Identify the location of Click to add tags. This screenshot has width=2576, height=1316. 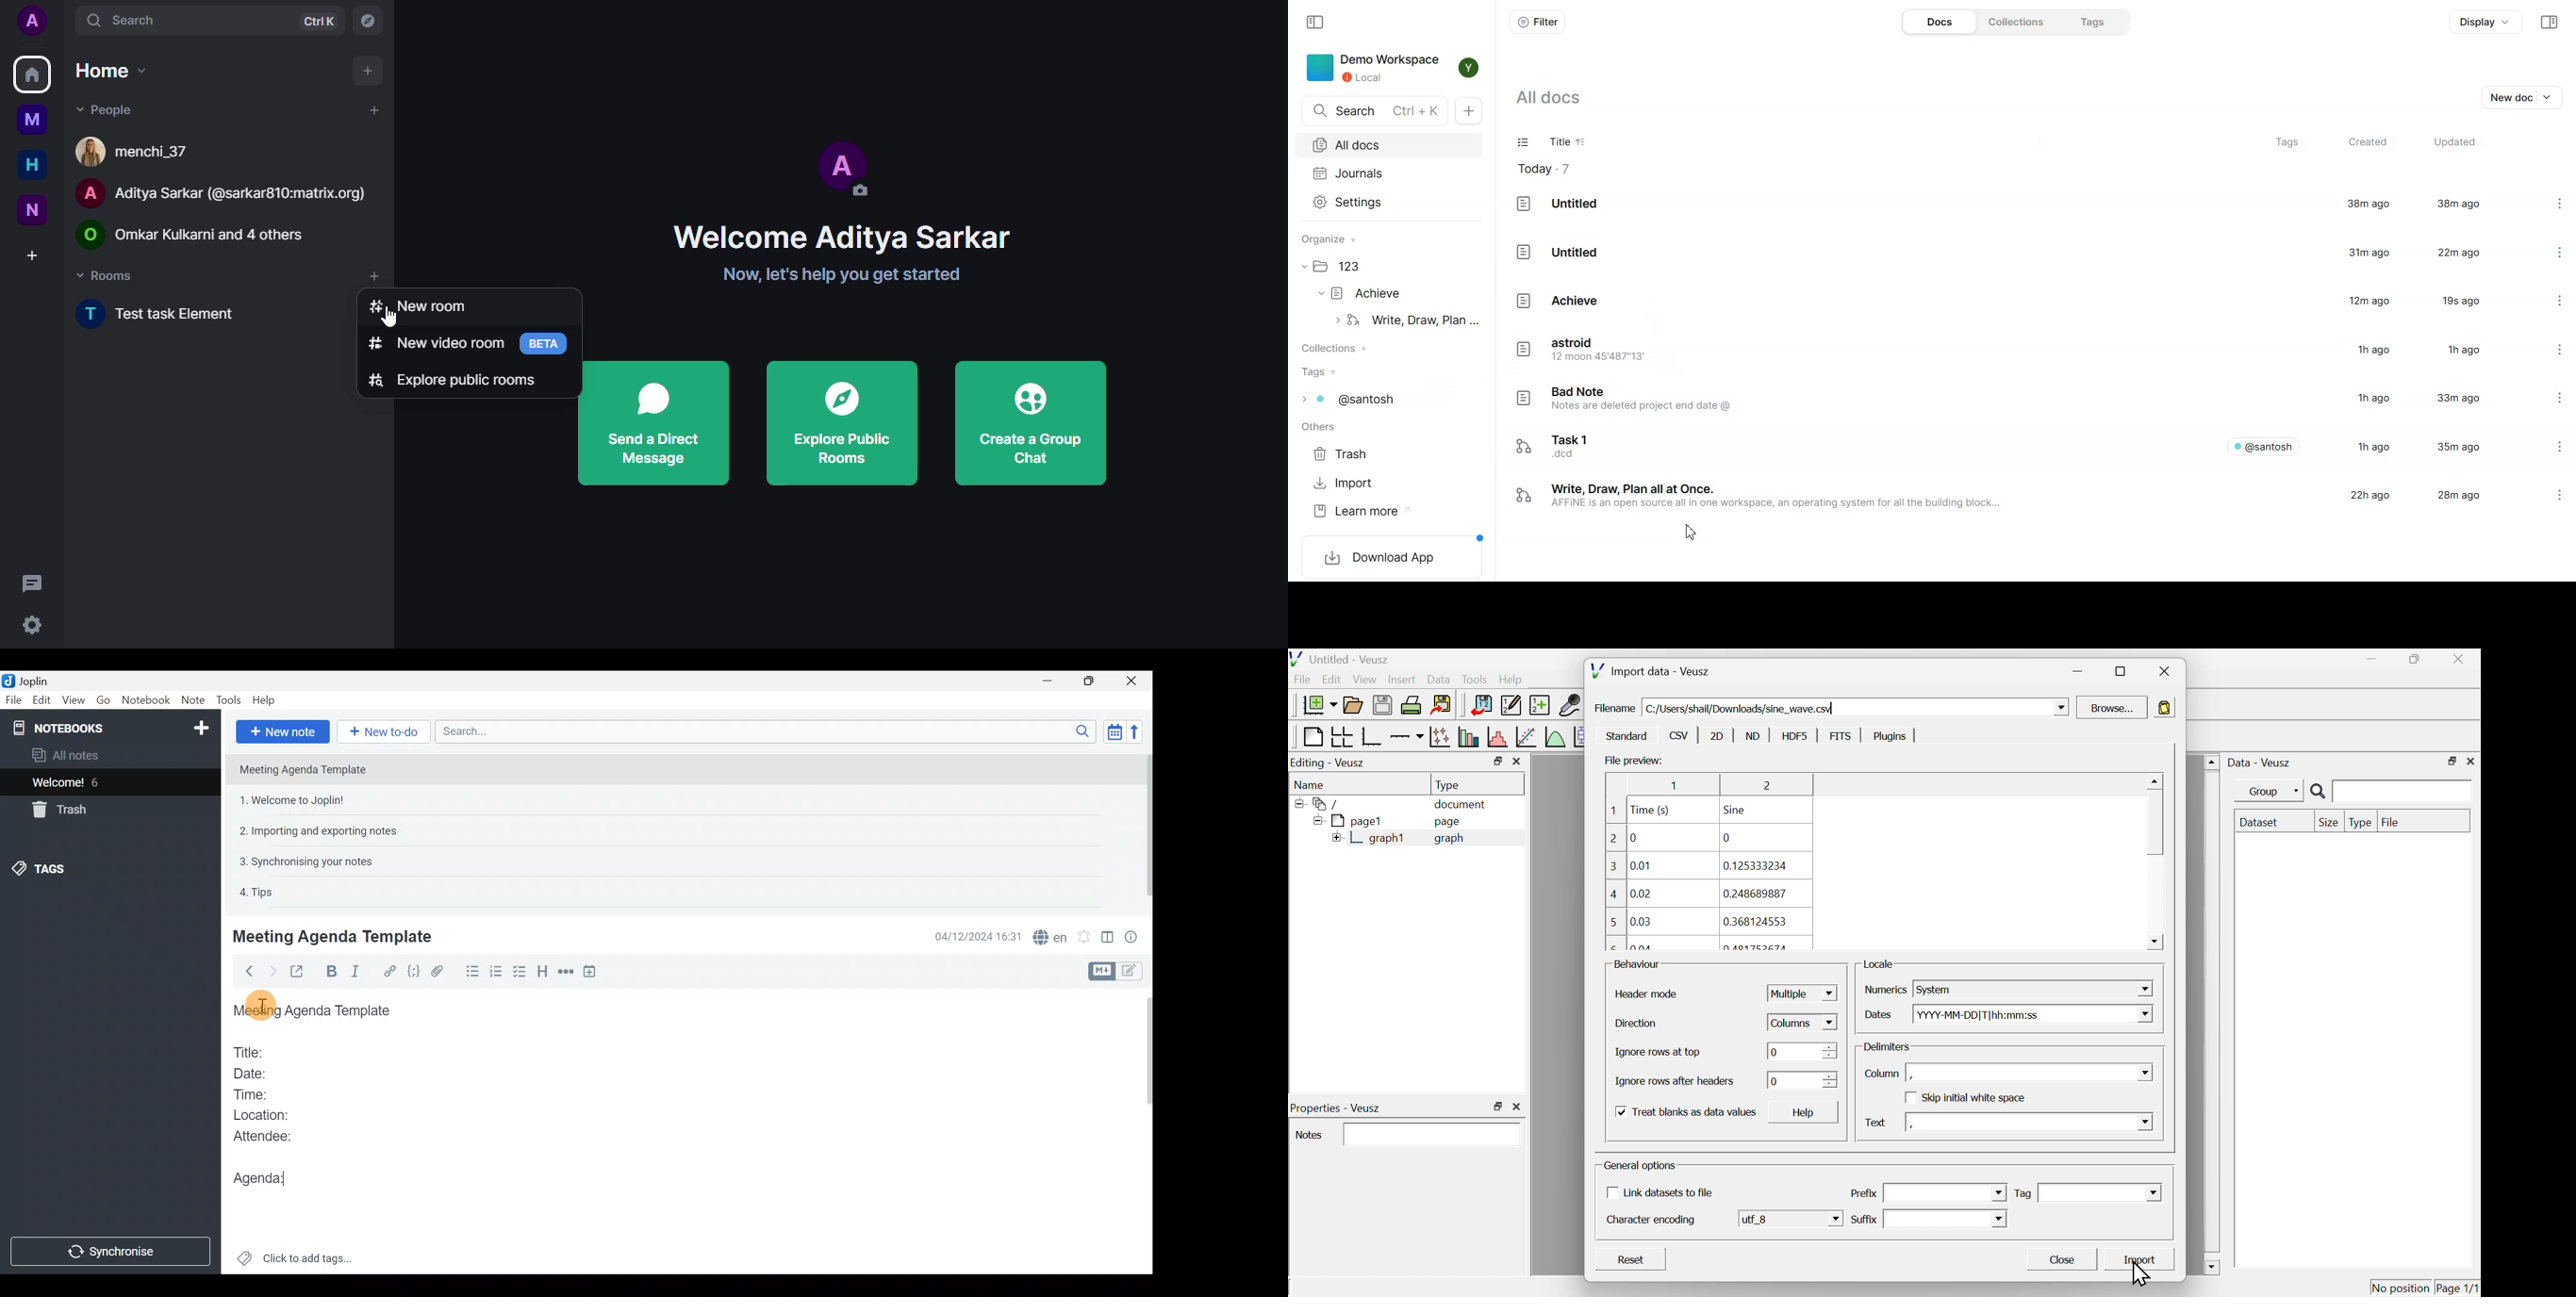
(311, 1256).